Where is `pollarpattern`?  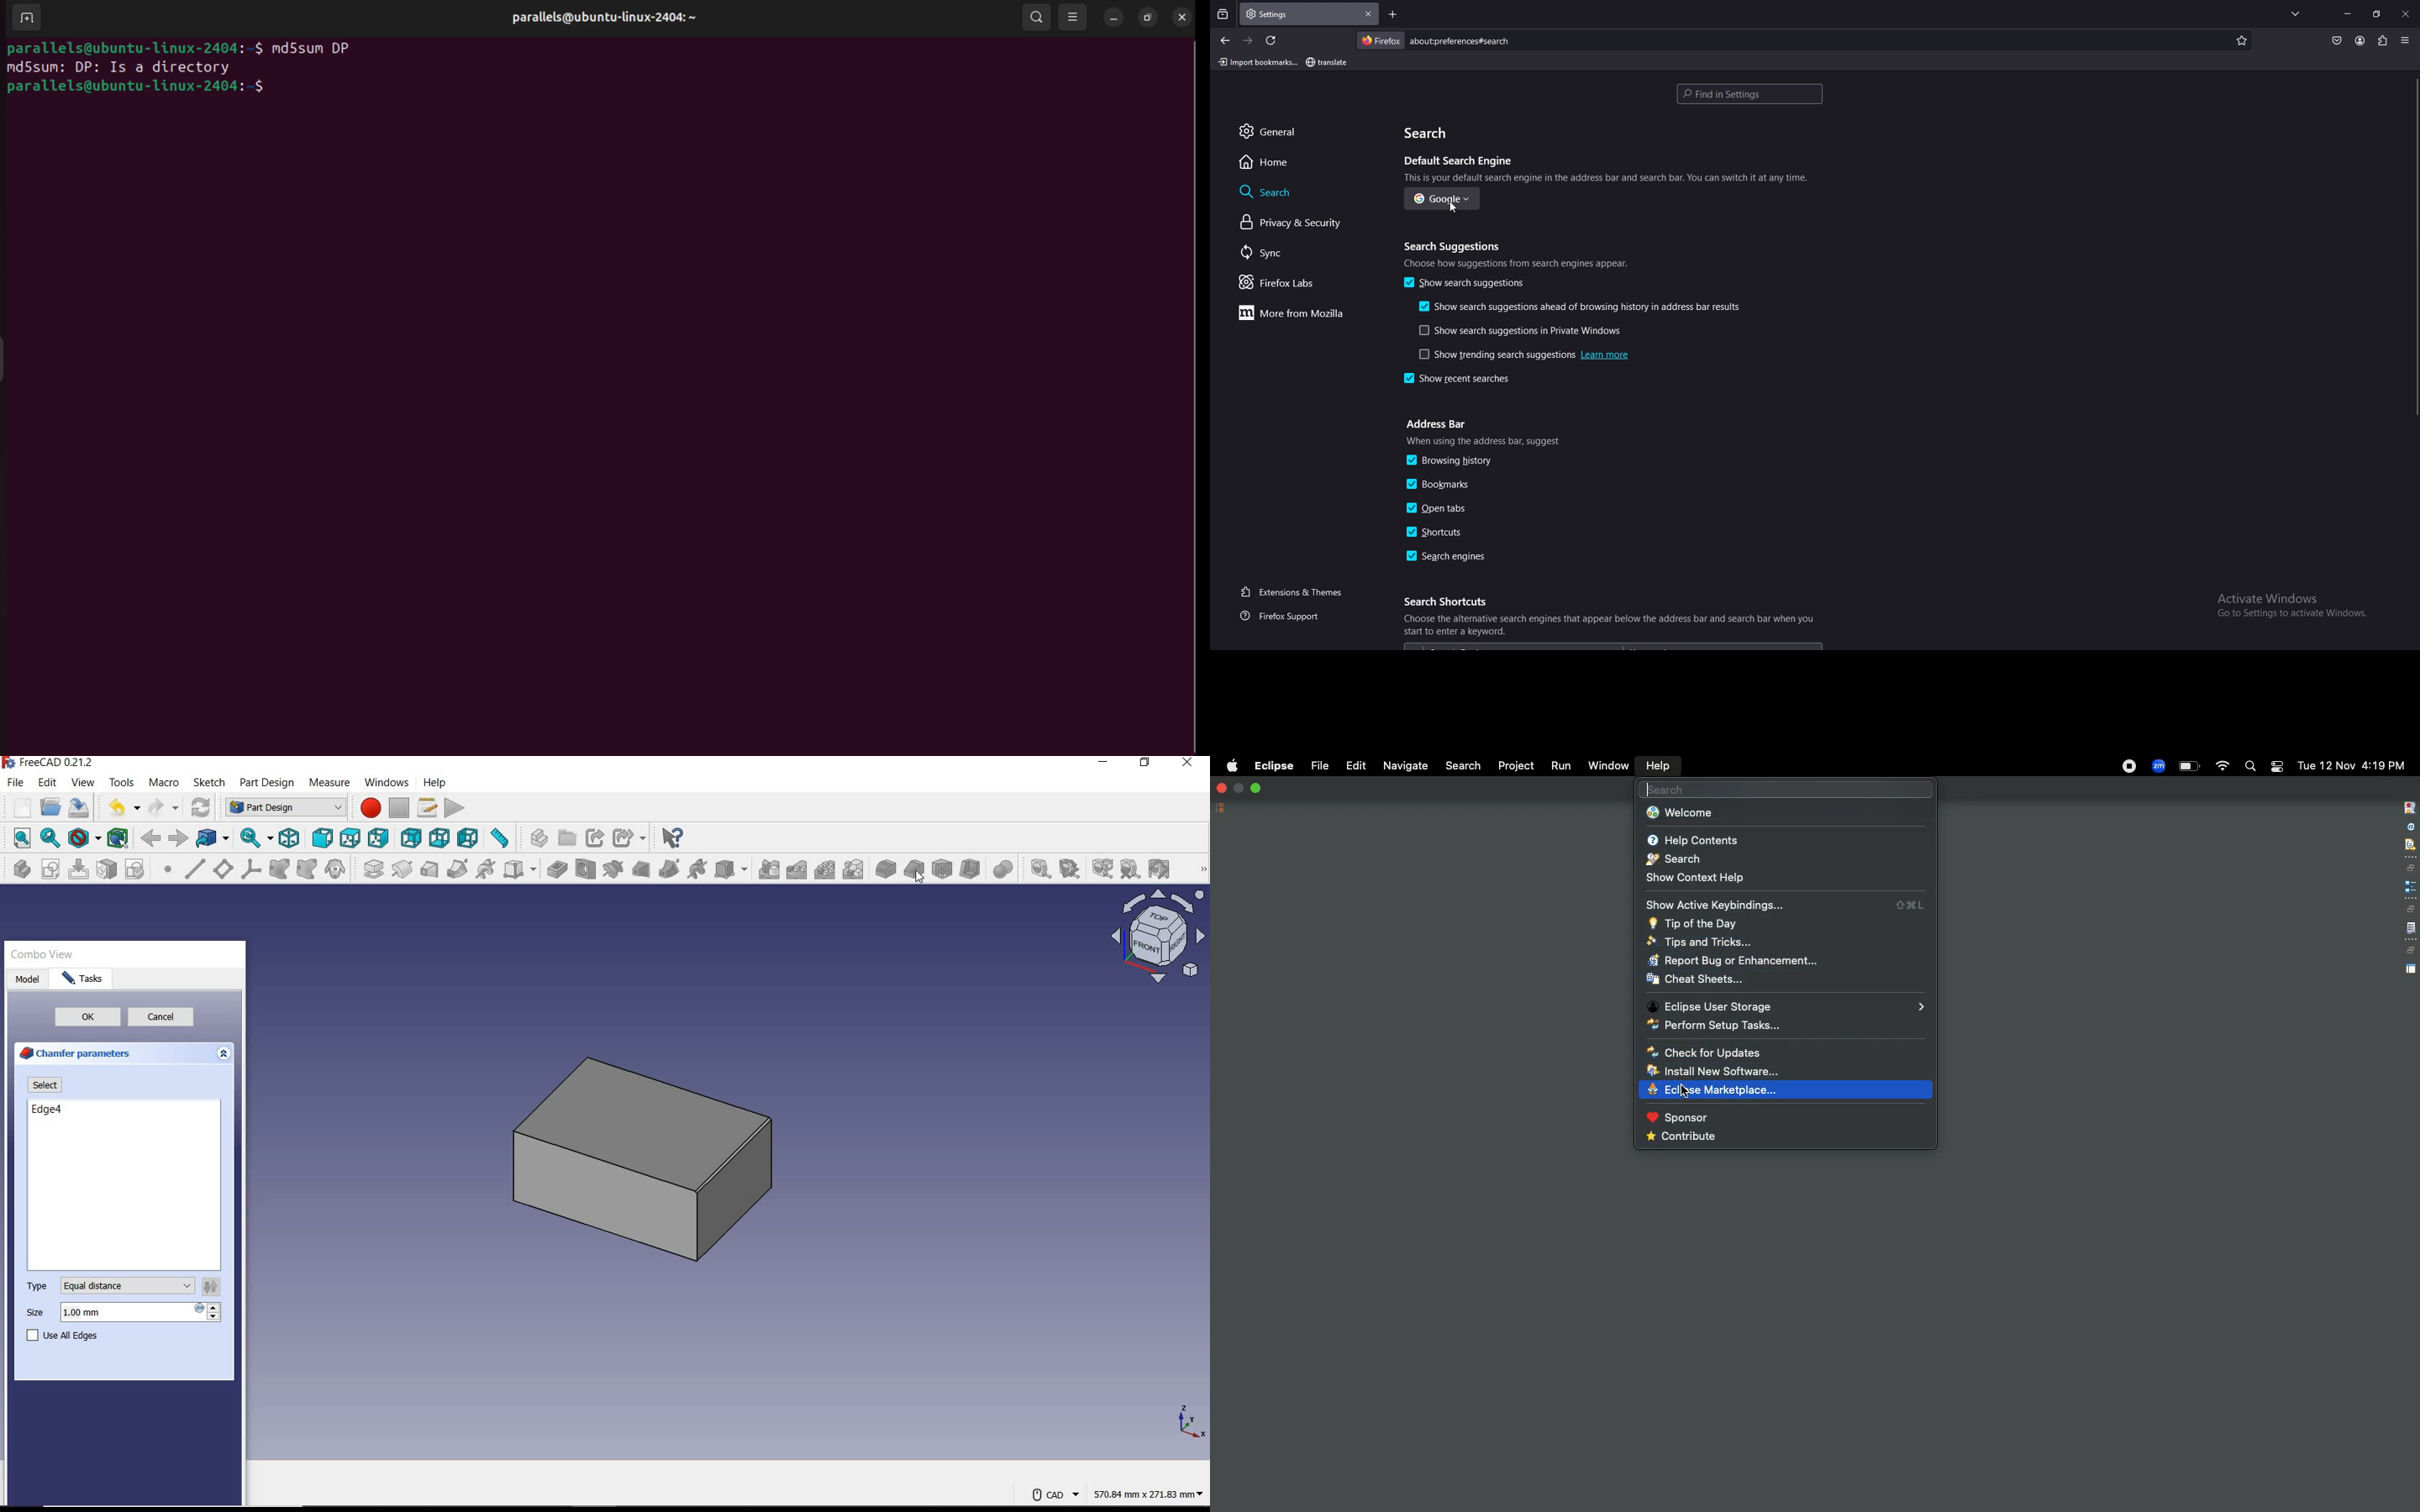 pollarpattern is located at coordinates (824, 871).